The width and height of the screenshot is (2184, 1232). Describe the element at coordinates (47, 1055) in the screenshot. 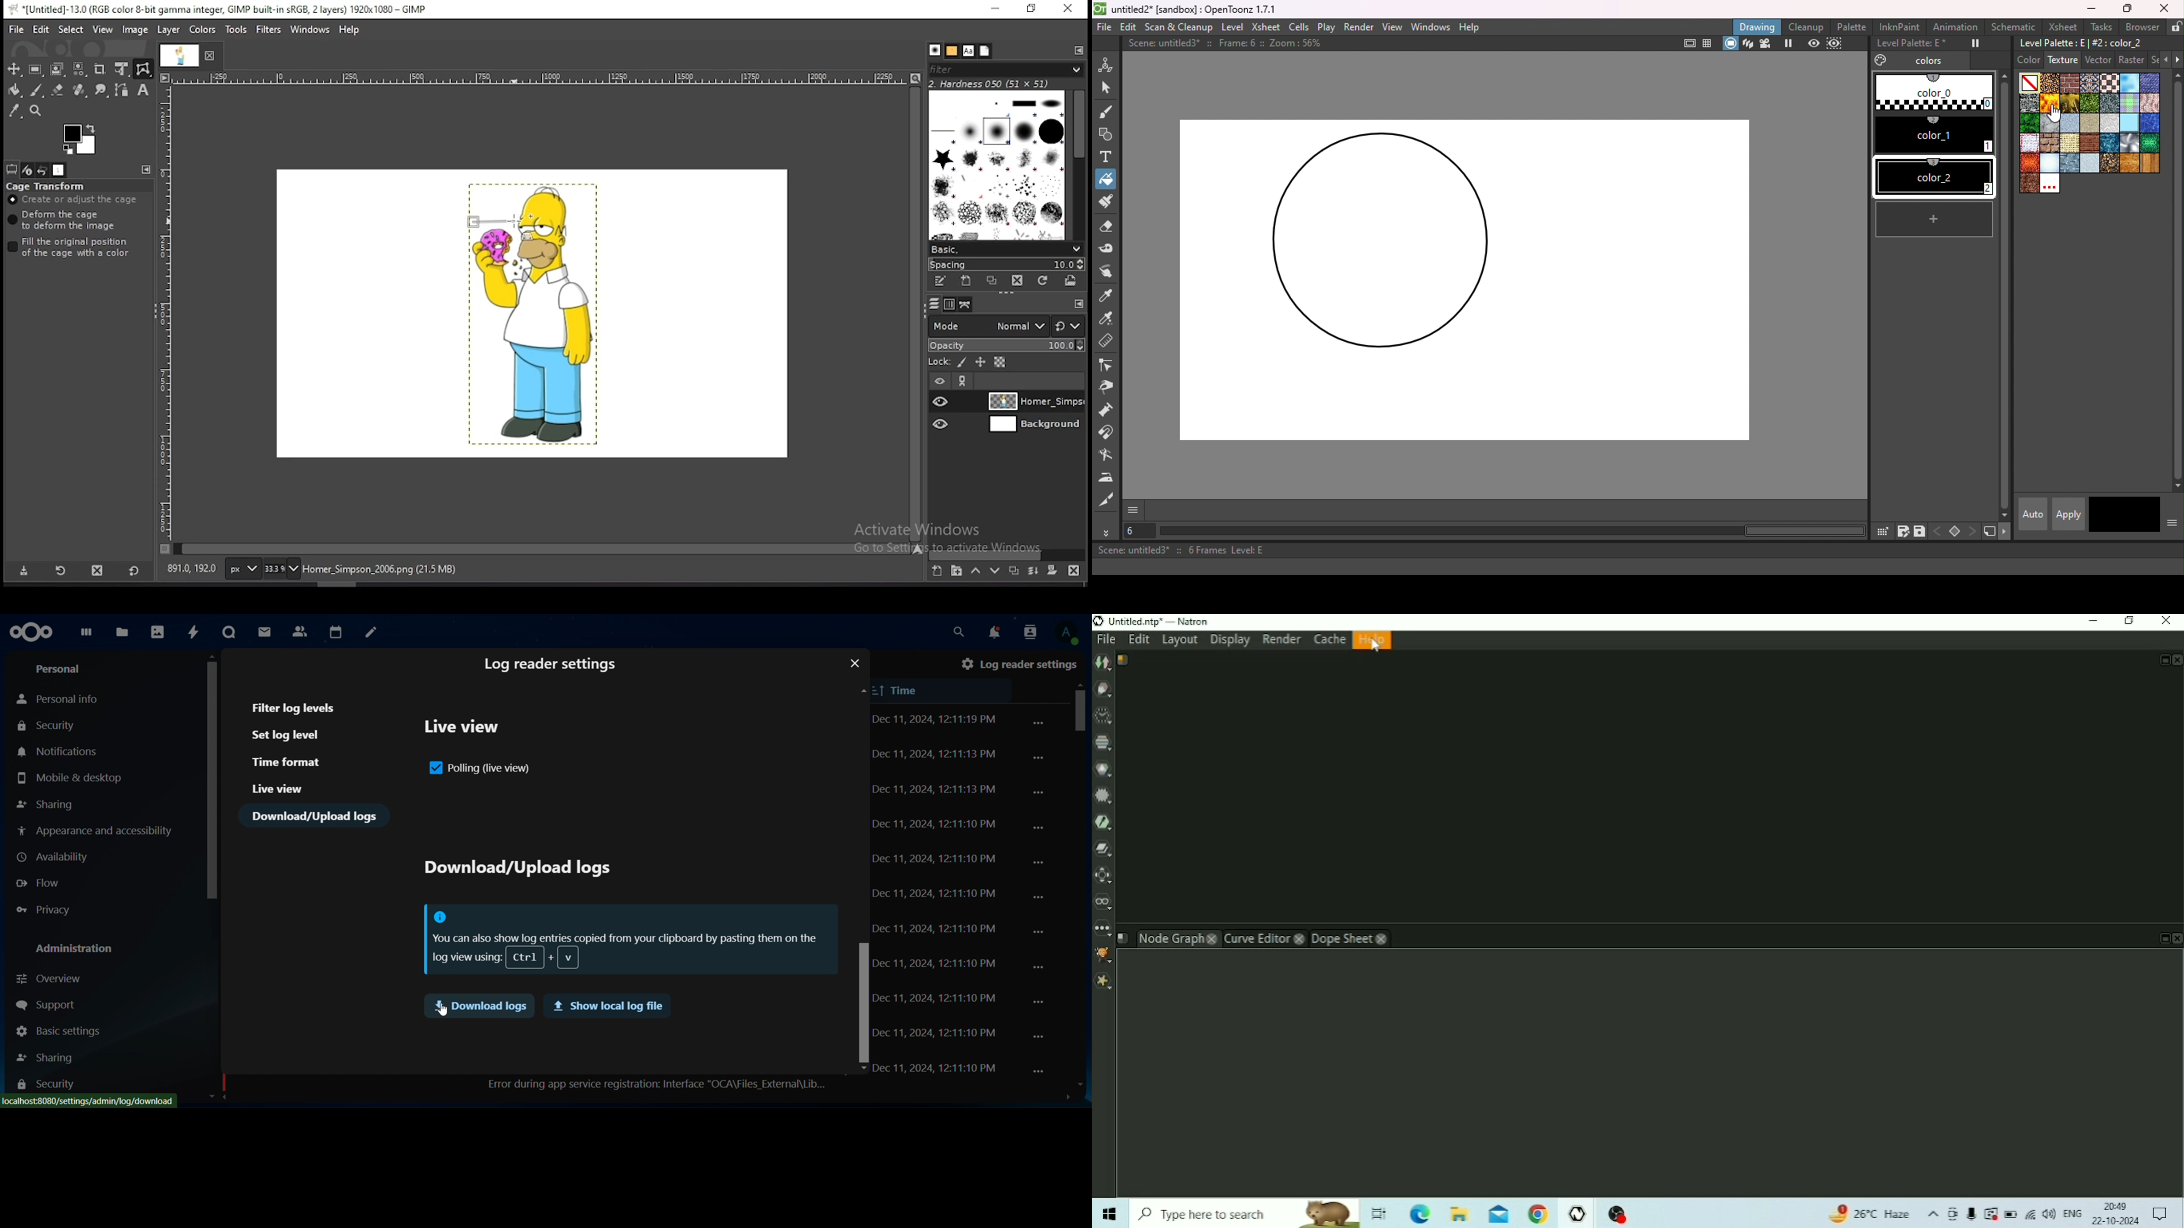

I see `shaing` at that location.